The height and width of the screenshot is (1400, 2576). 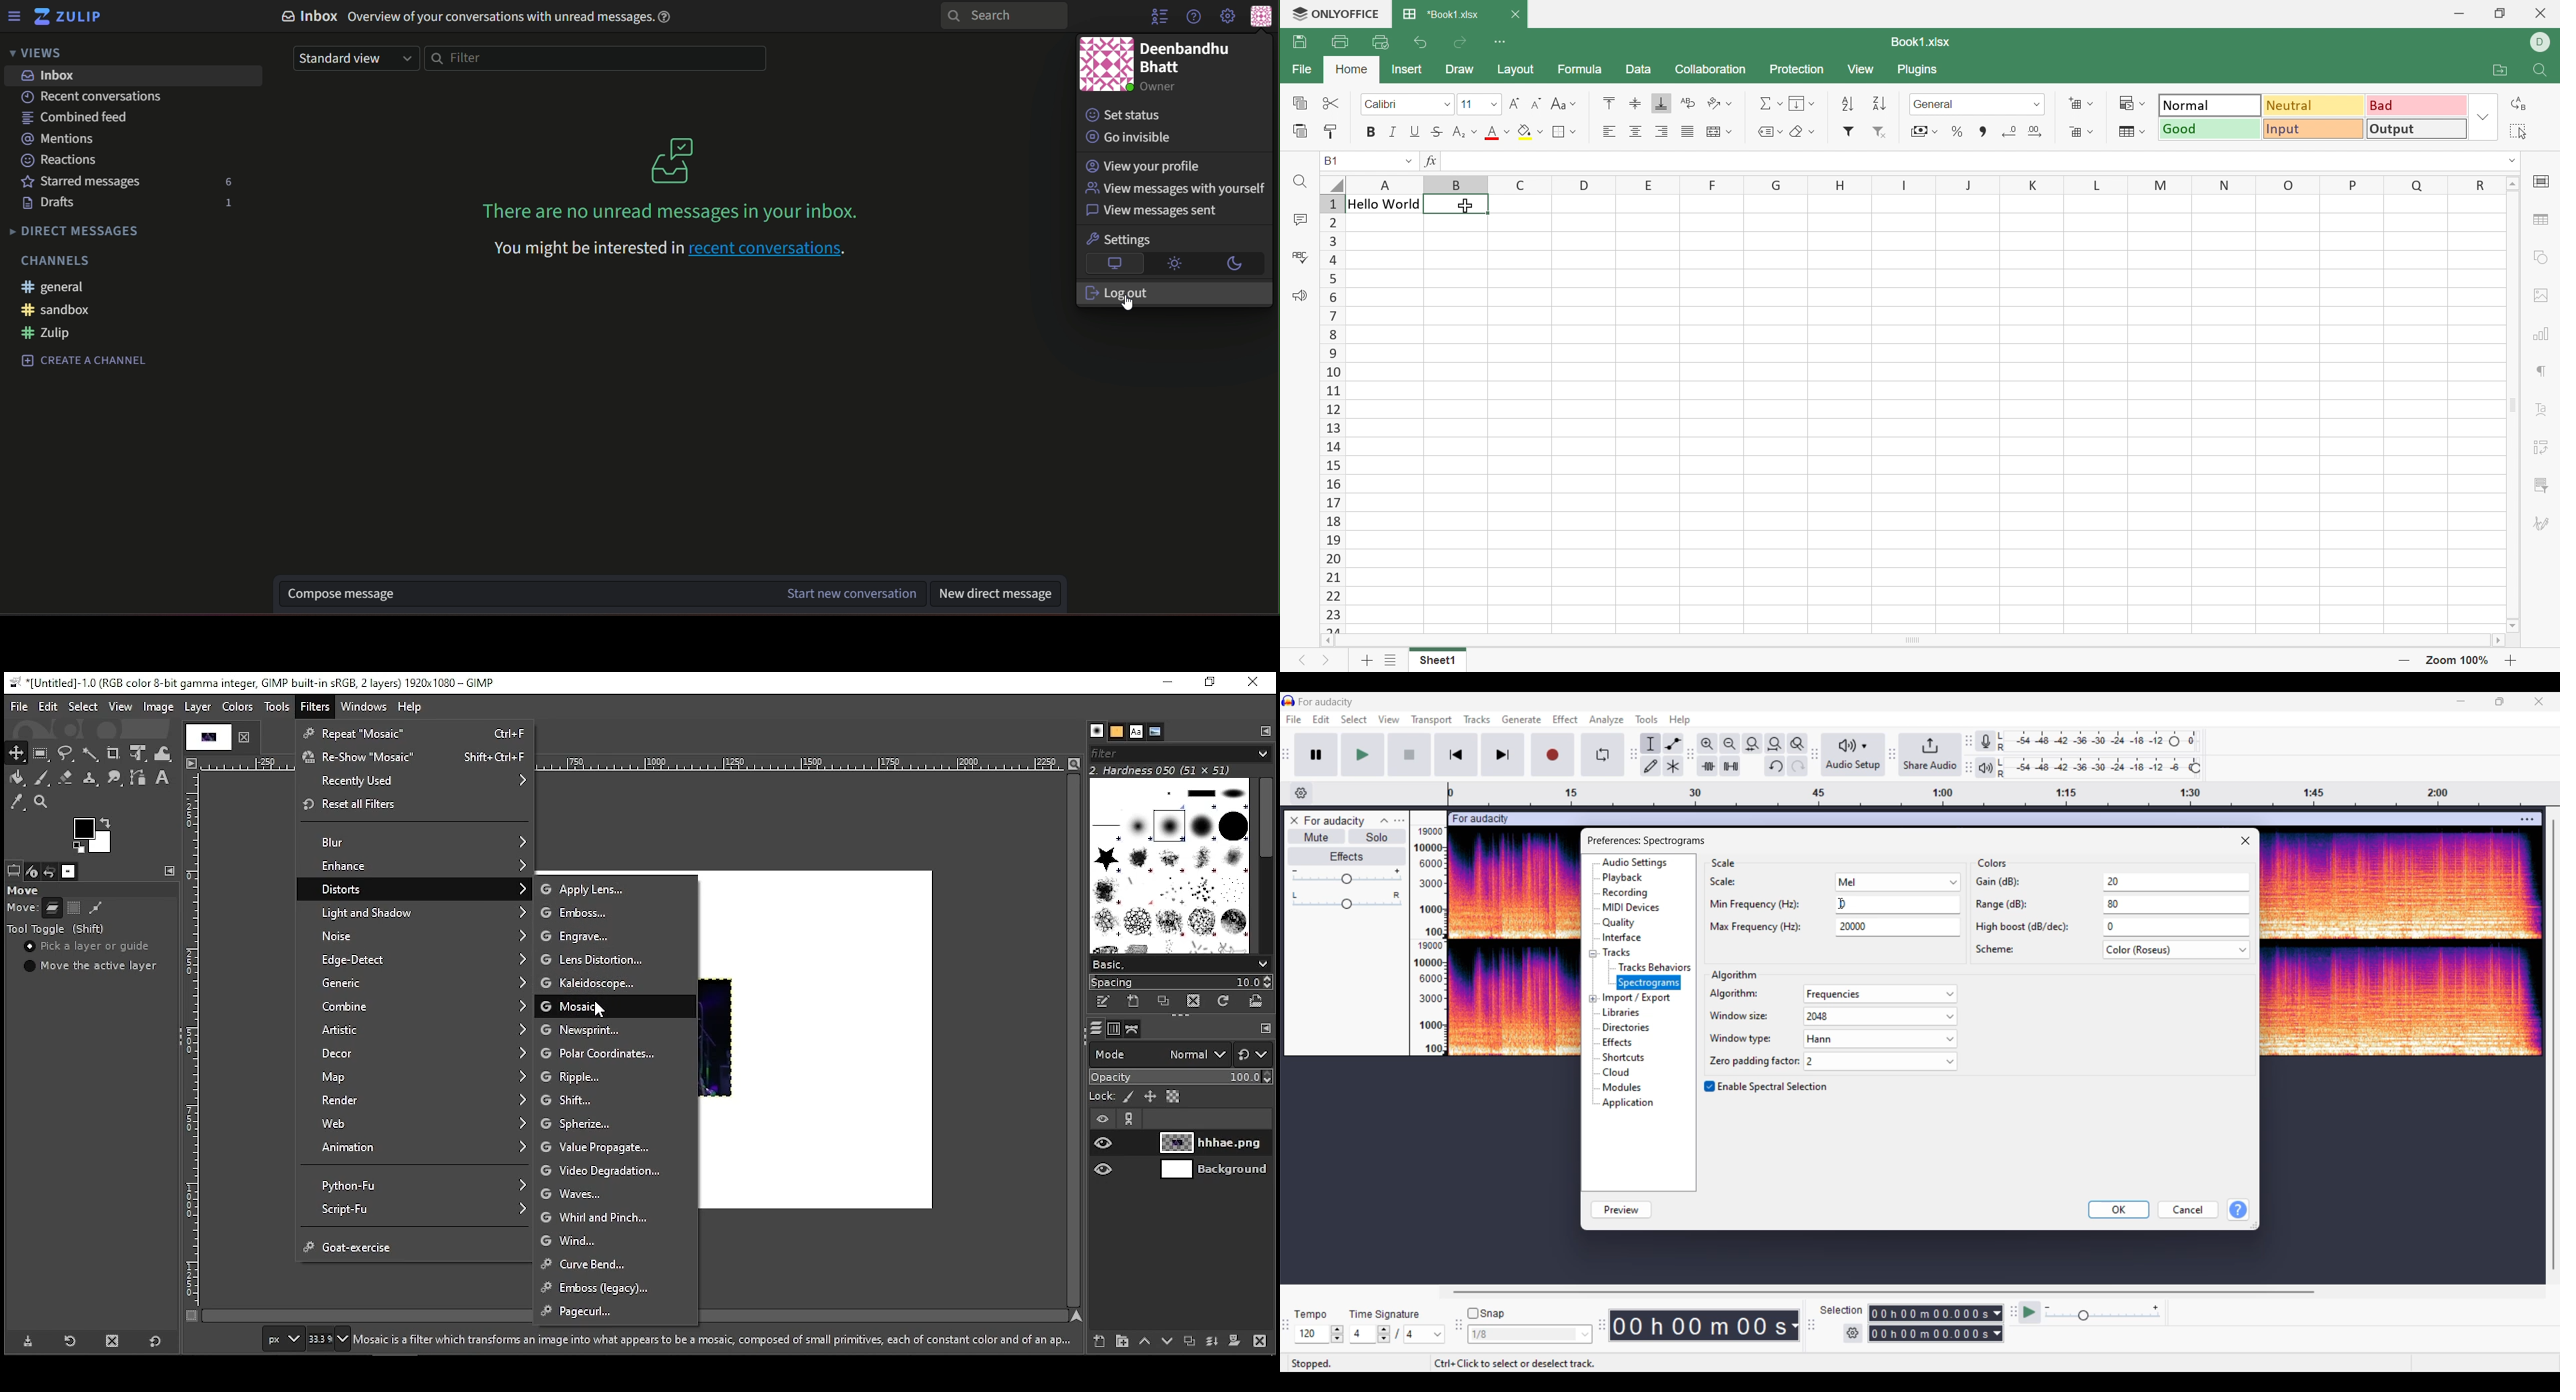 I want to click on libraries, so click(x=1624, y=1013).